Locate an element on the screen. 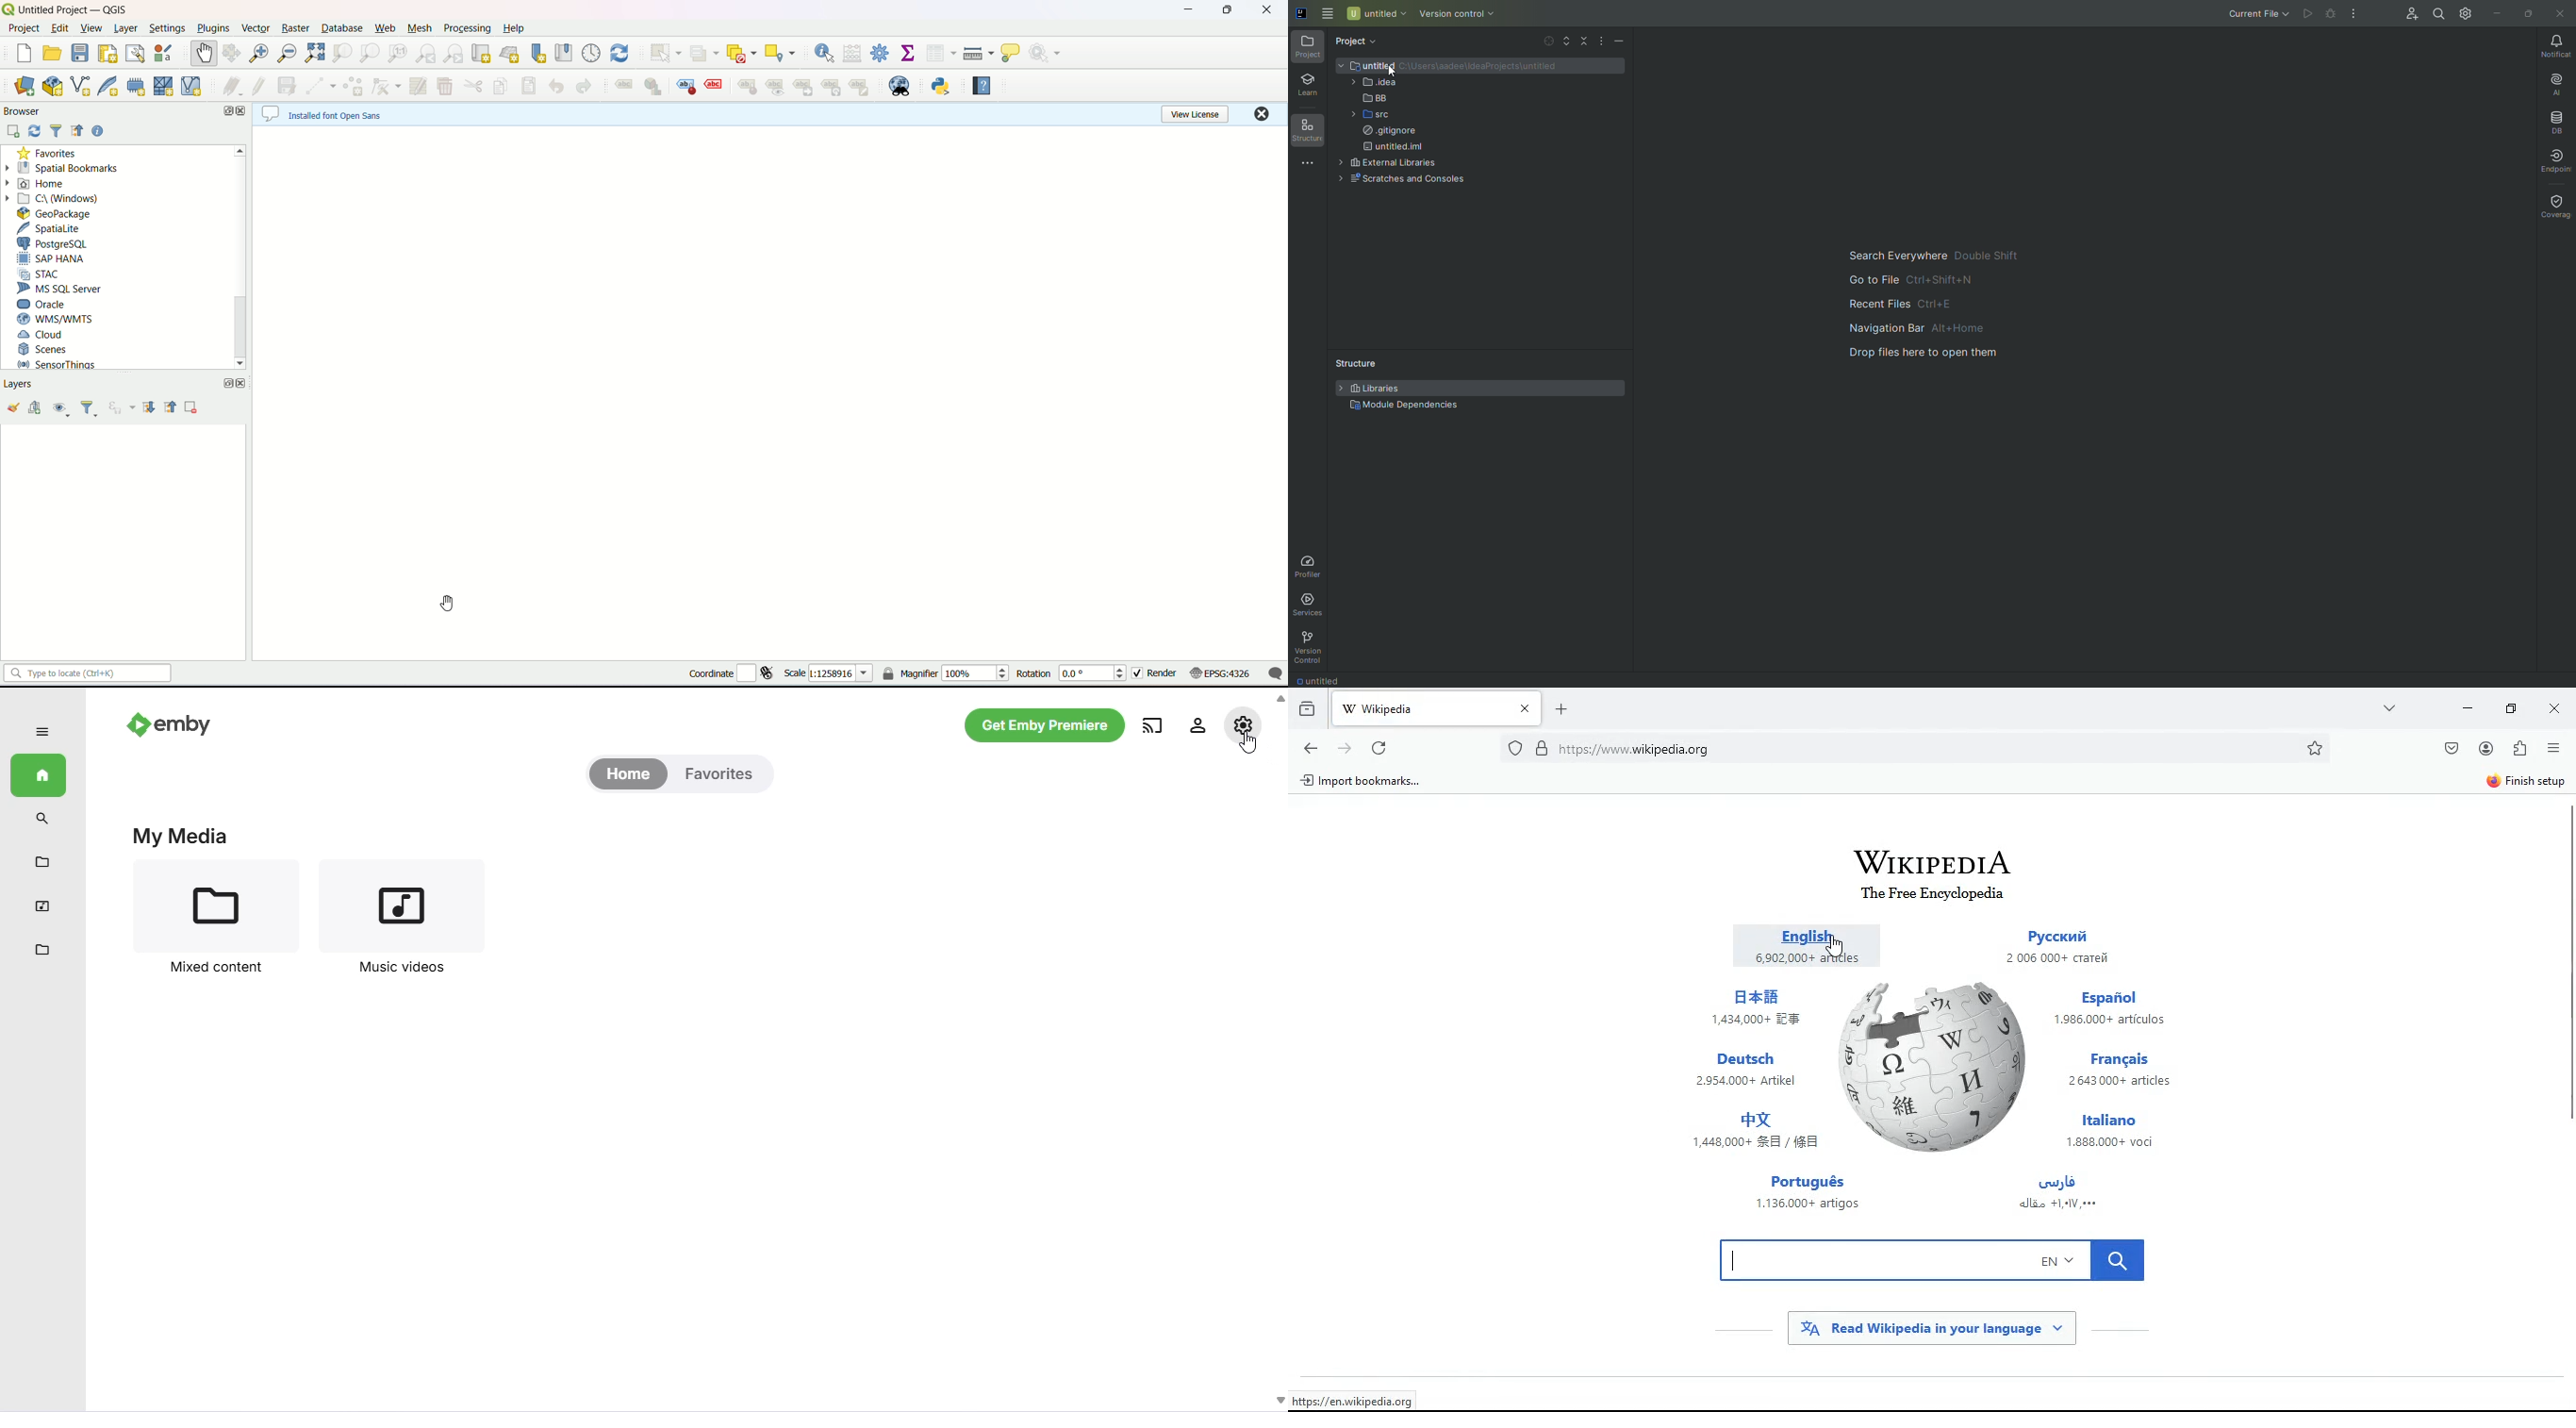 Image resolution: width=2576 pixels, height=1428 pixels. manage map theme is located at coordinates (61, 410).